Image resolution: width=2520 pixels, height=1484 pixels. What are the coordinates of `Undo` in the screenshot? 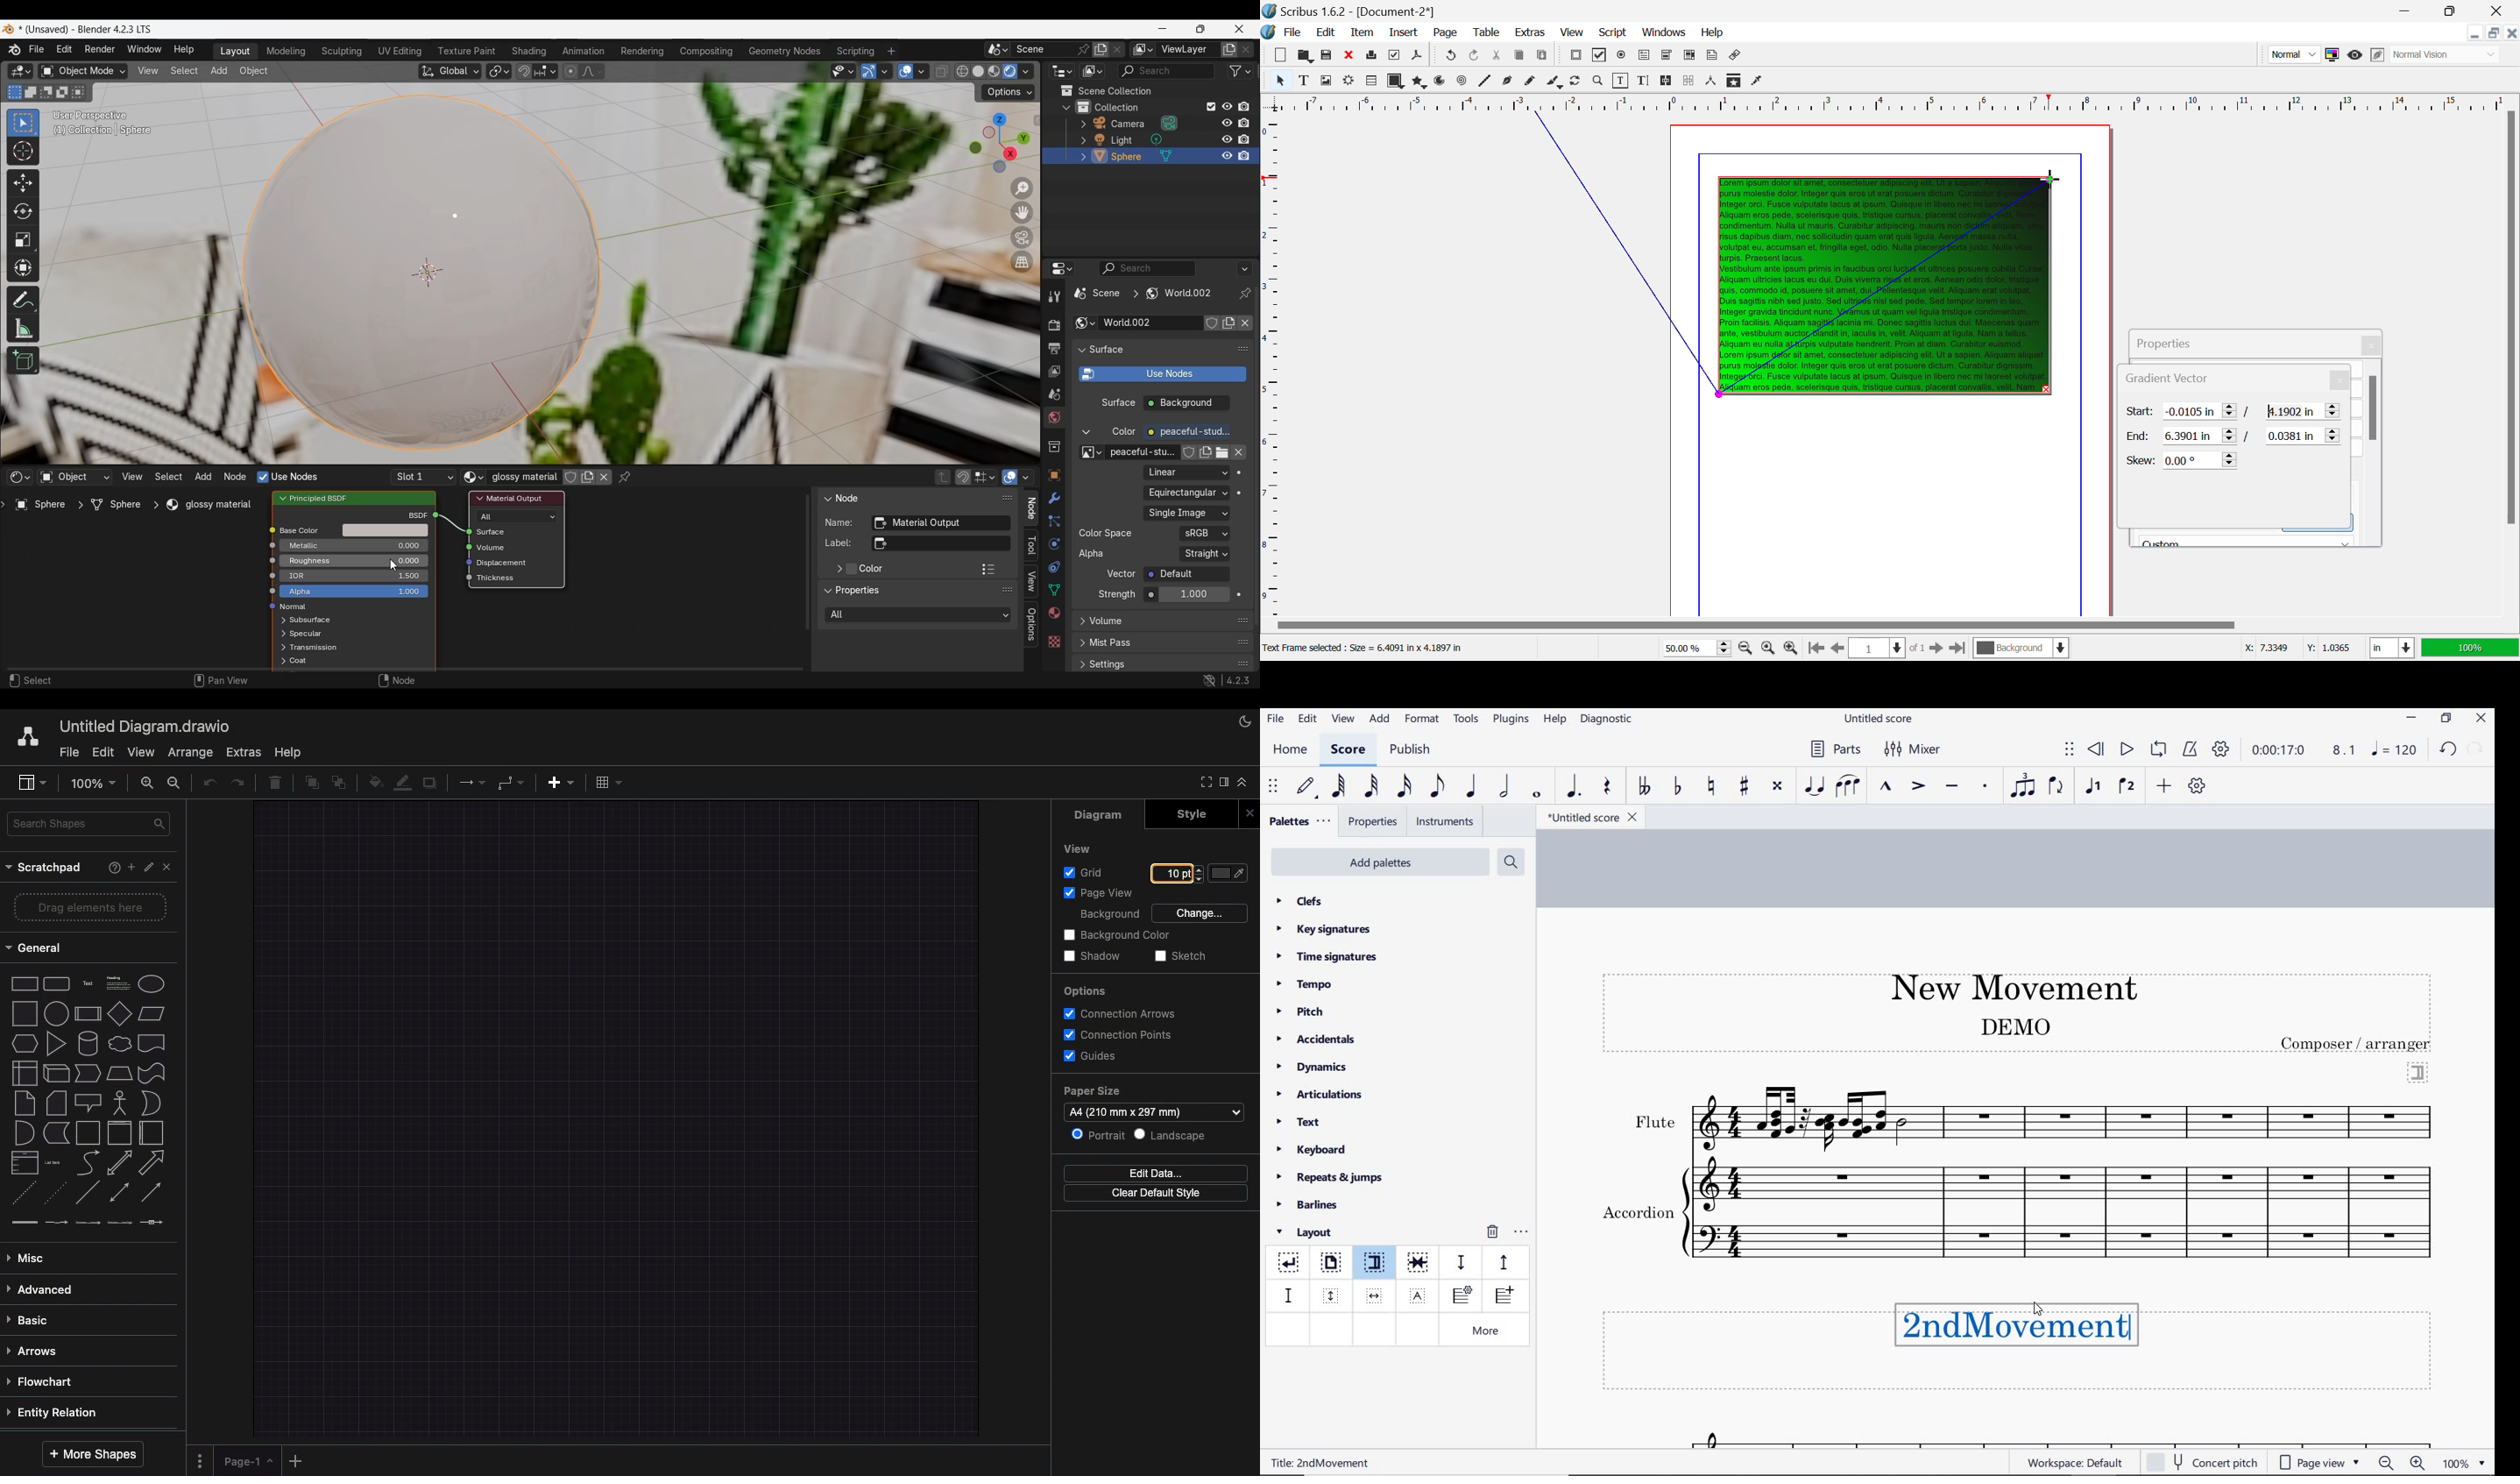 It's located at (1476, 56).